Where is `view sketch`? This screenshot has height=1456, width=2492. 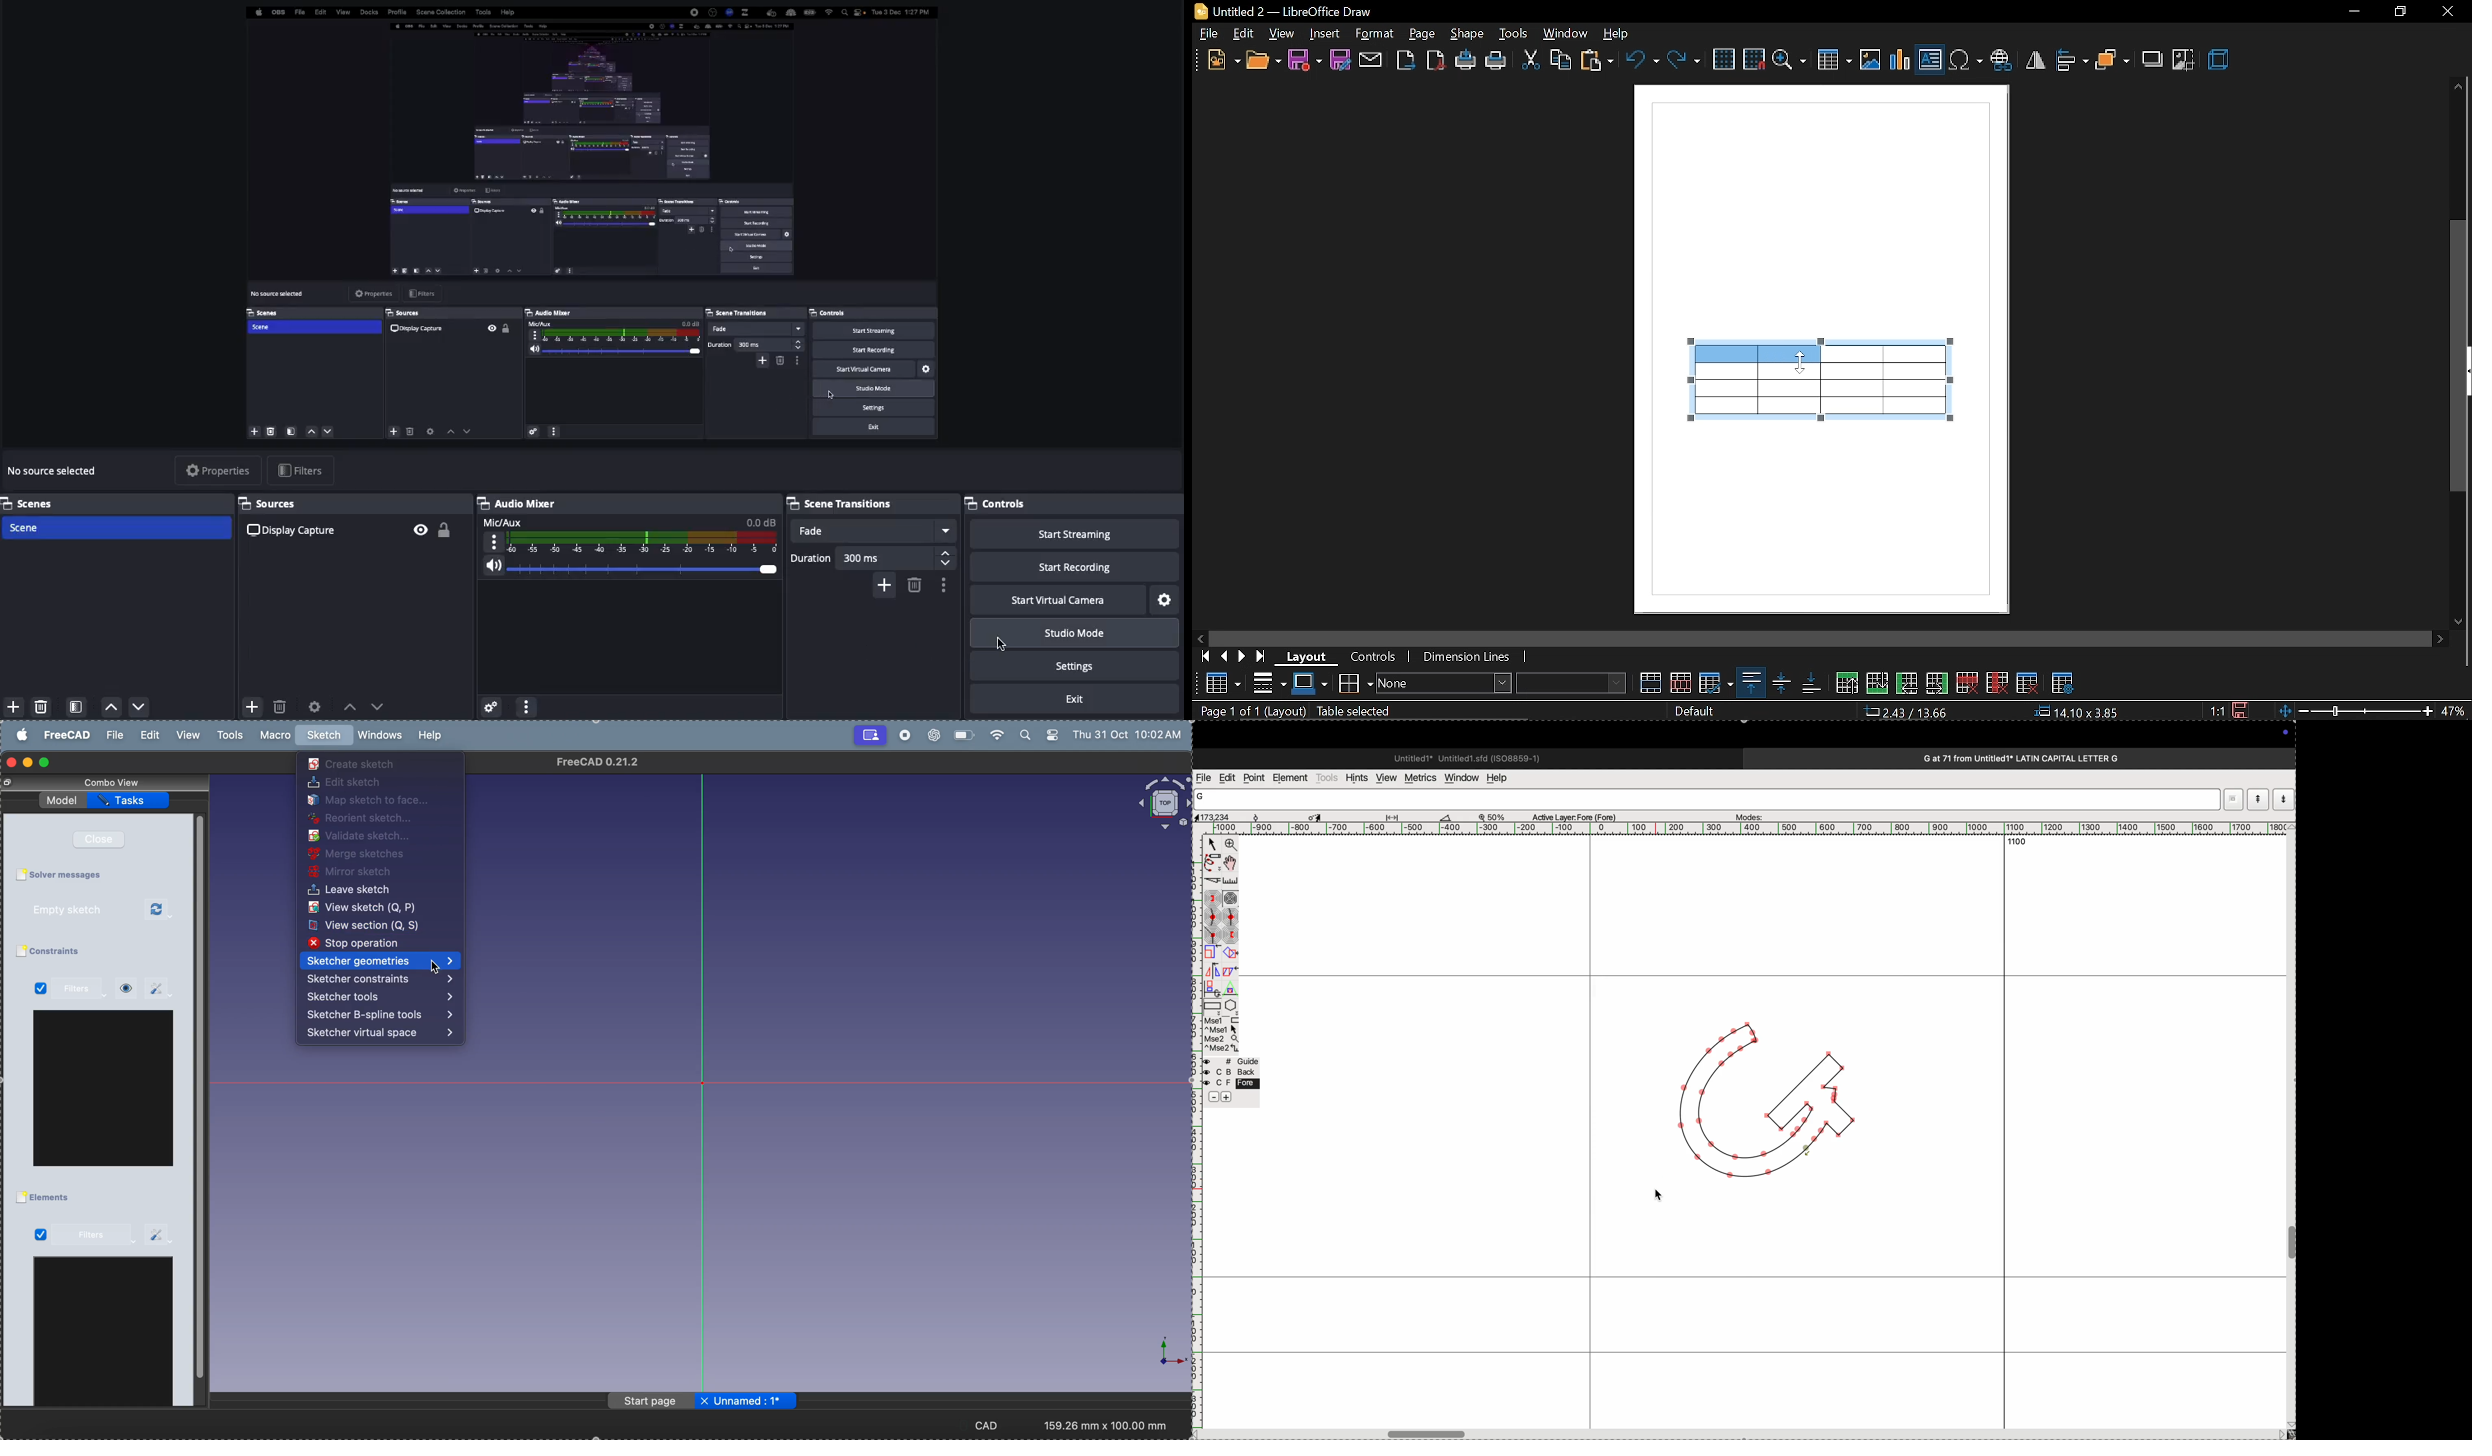
view sketch is located at coordinates (366, 907).